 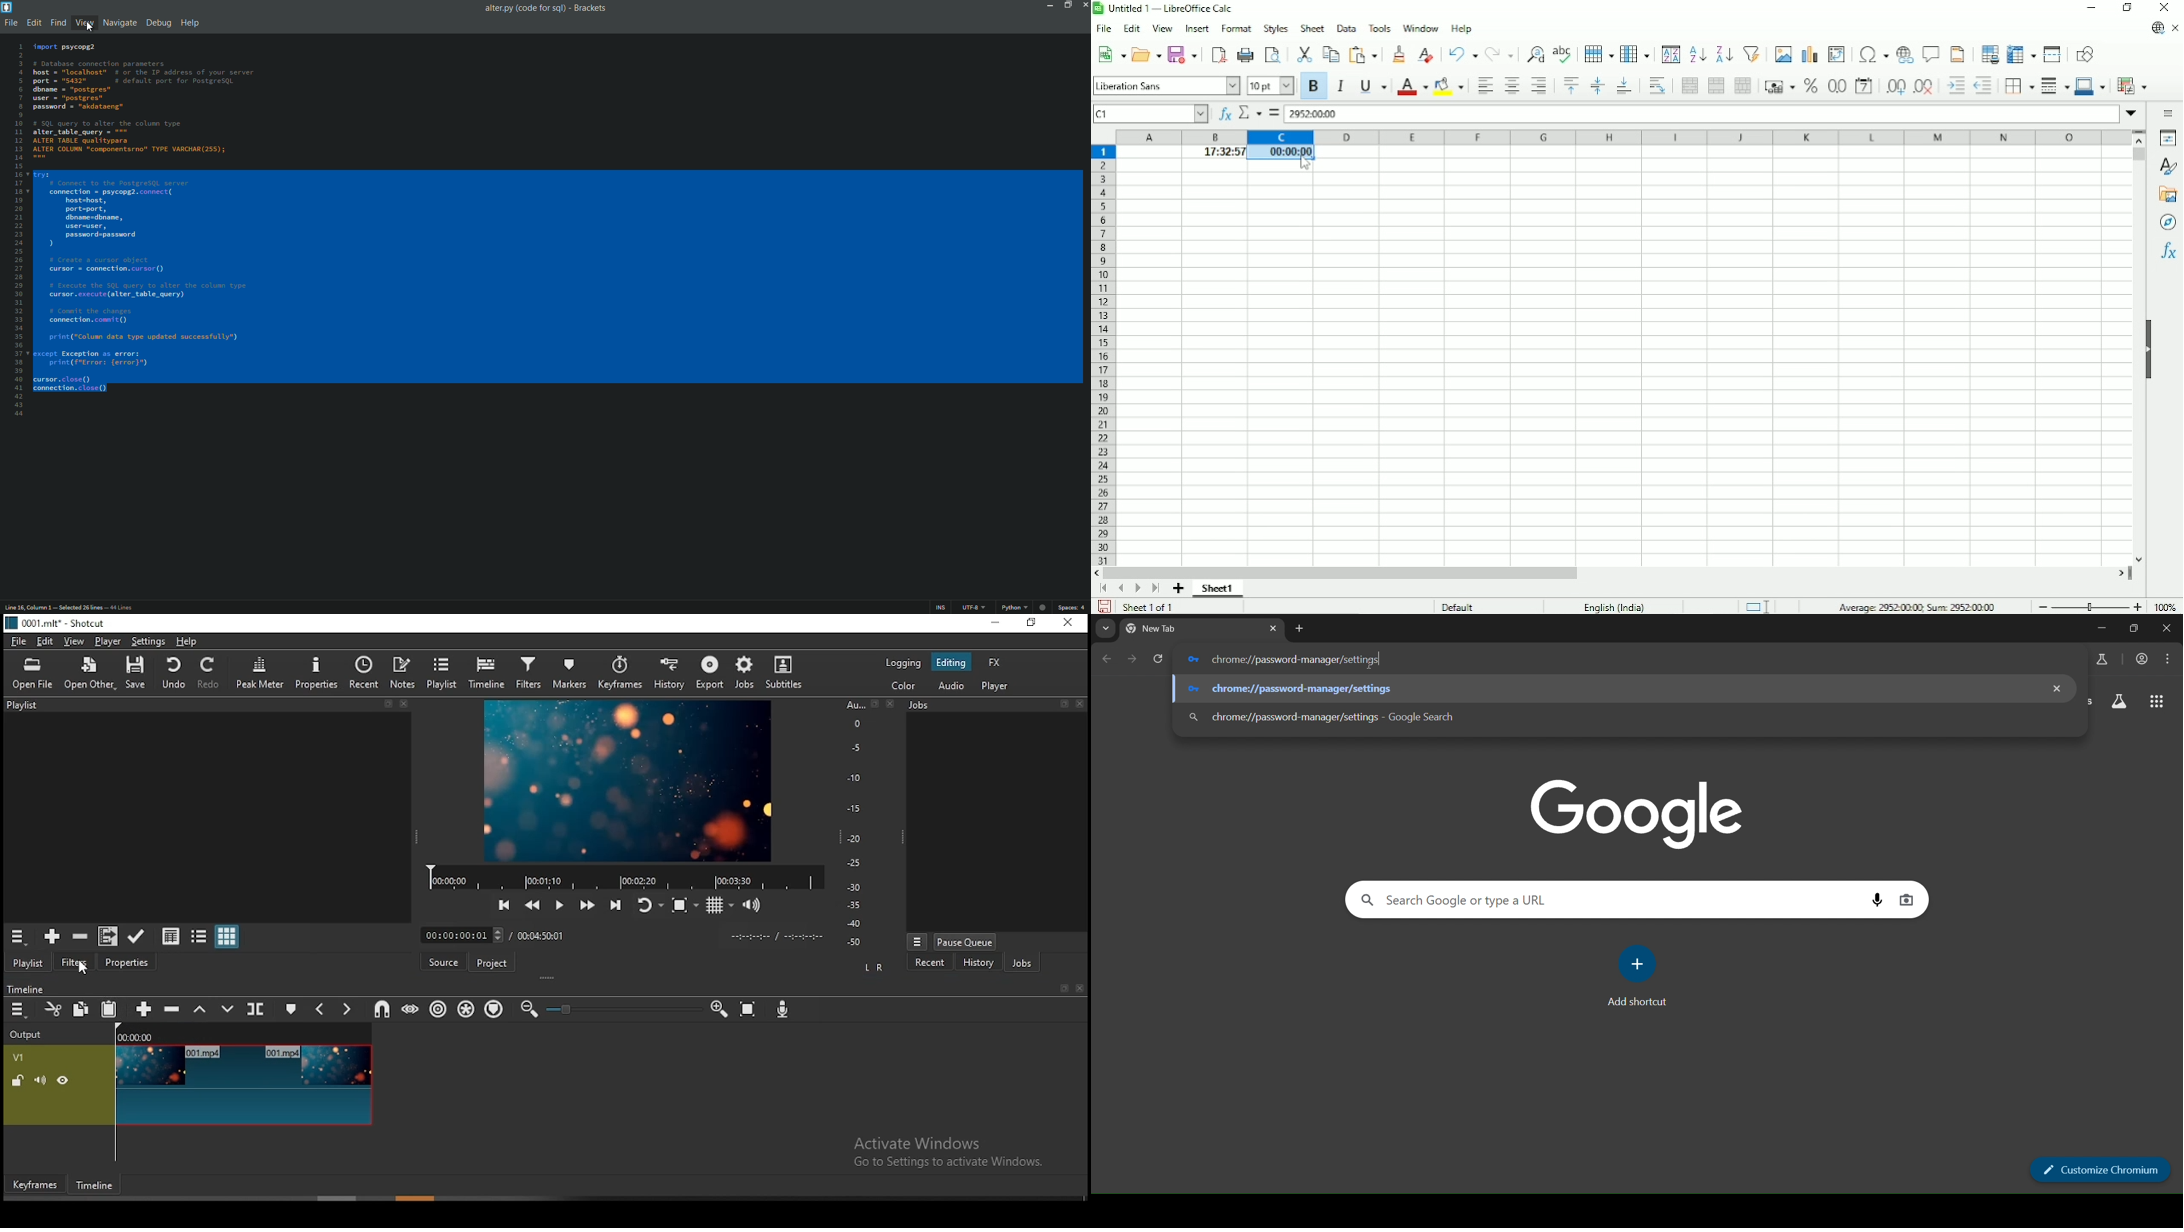 What do you see at coordinates (35, 1185) in the screenshot?
I see `keyframes` at bounding box center [35, 1185].